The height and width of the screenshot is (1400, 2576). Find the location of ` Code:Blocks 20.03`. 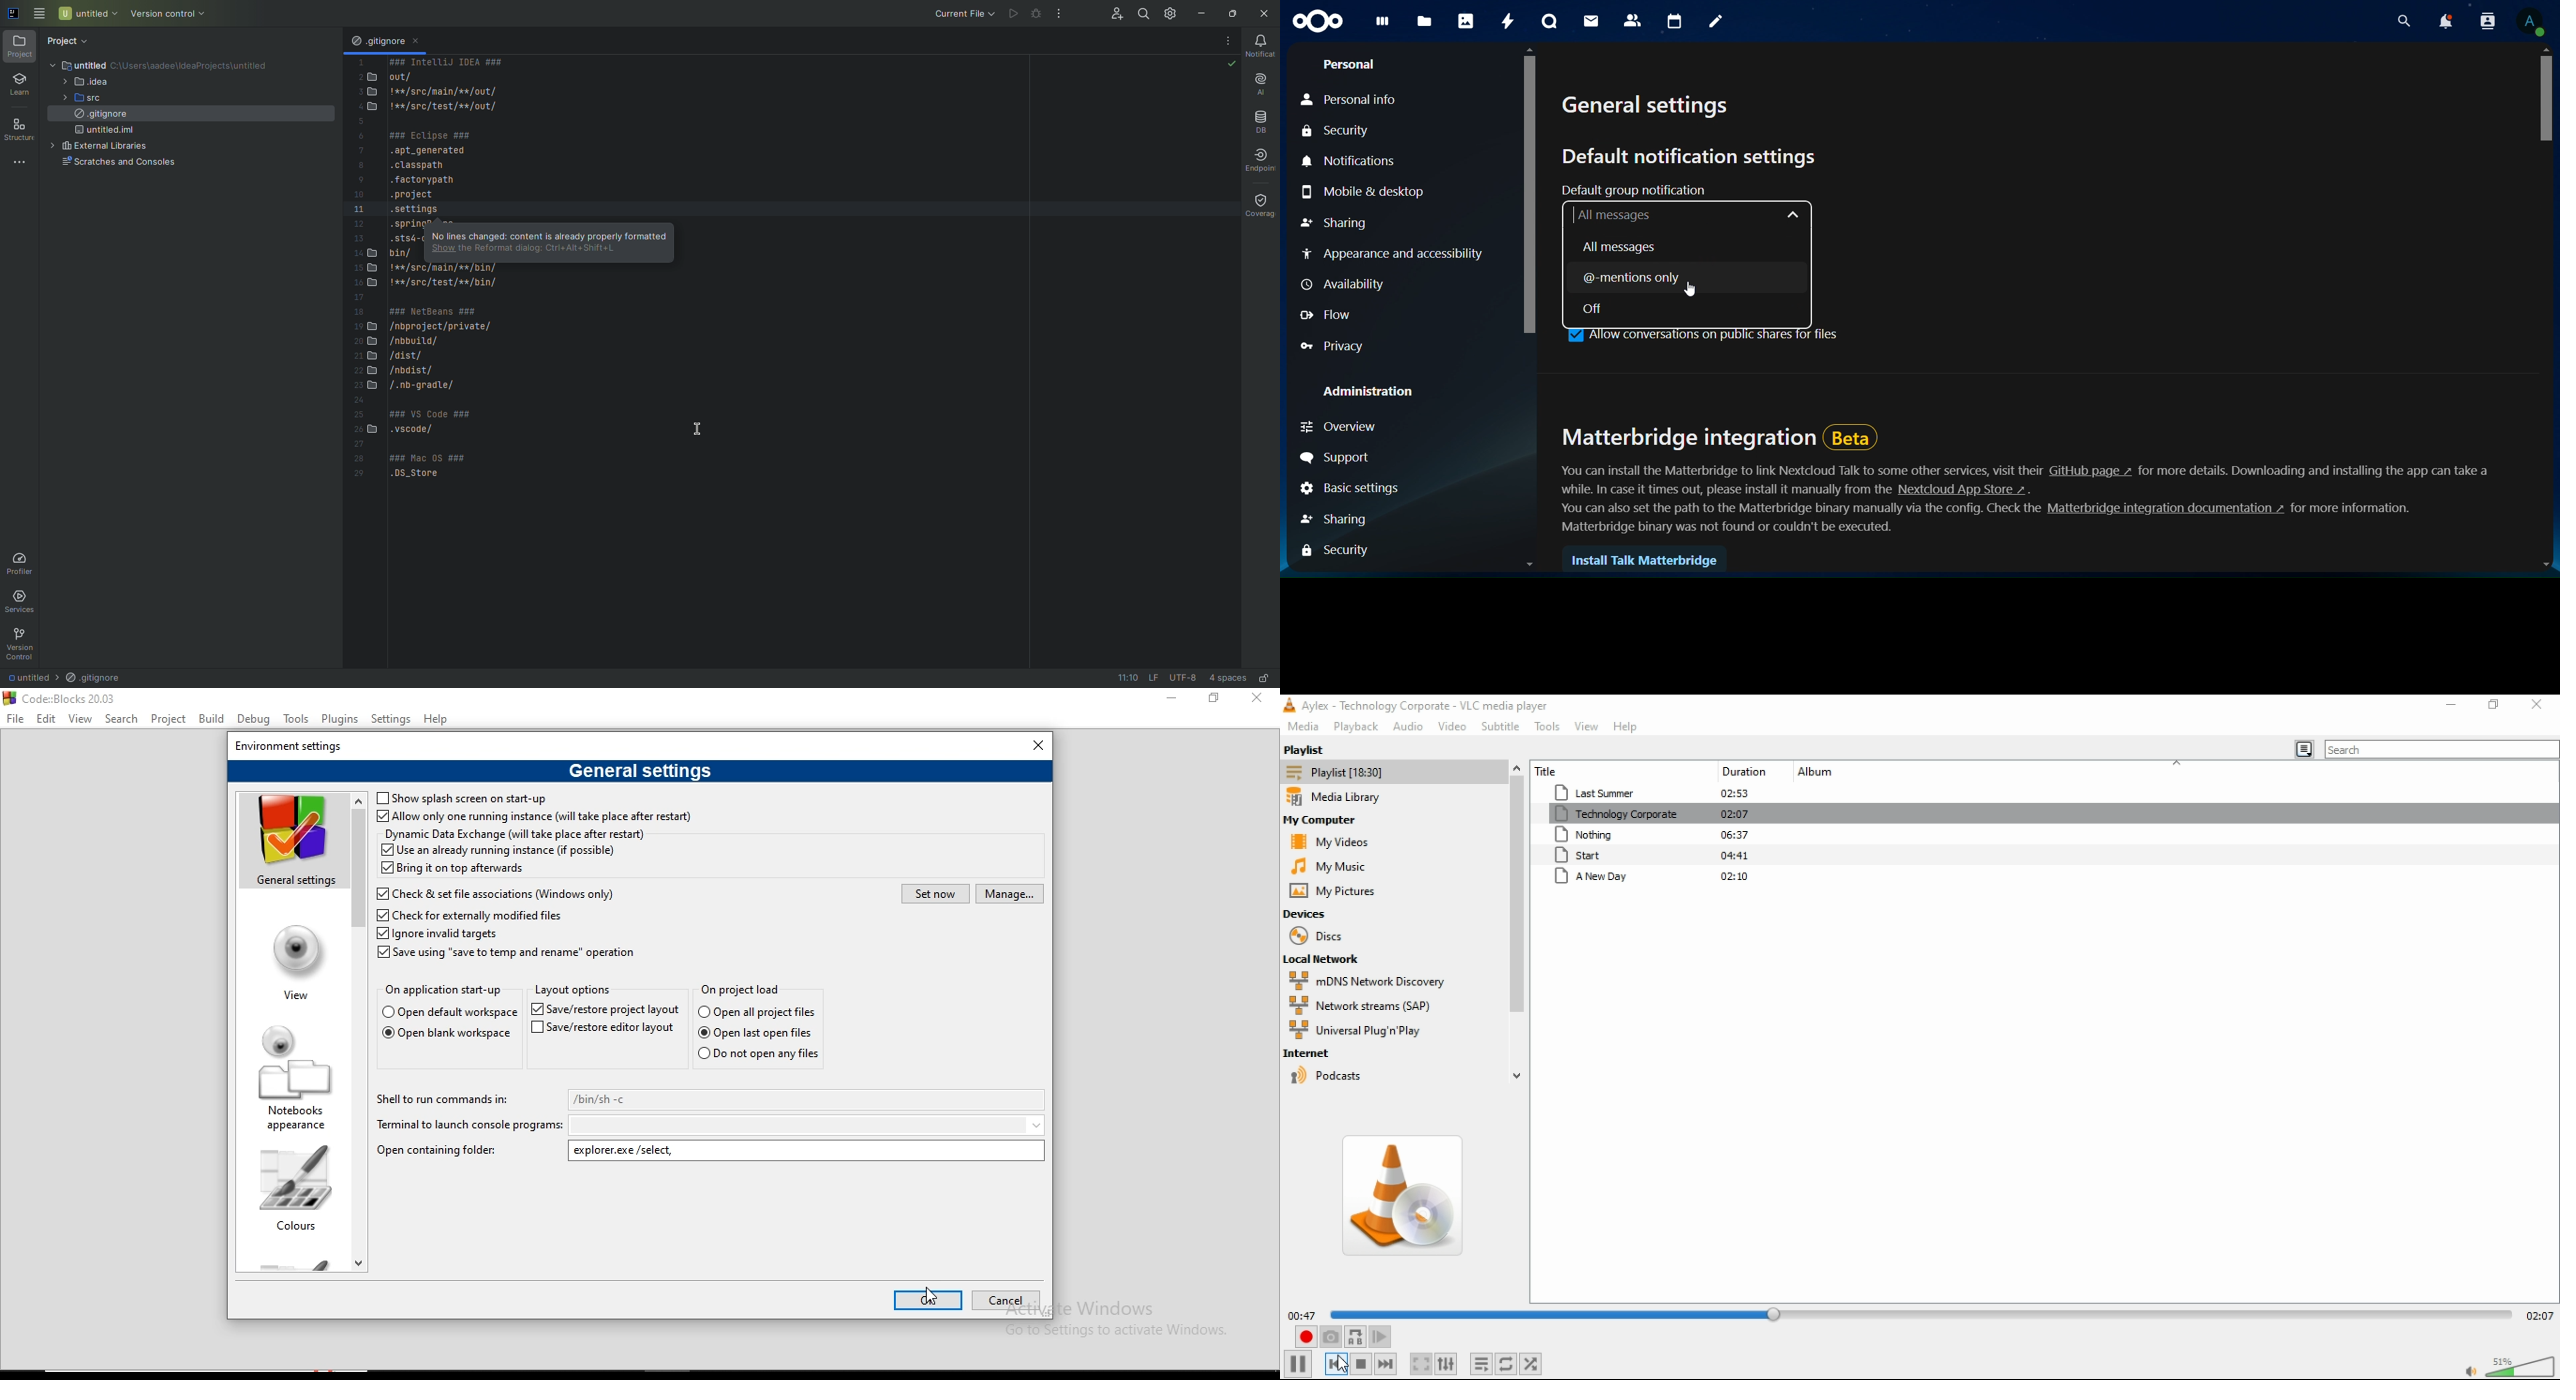

 Code:Blocks 20.03 is located at coordinates (67, 696).